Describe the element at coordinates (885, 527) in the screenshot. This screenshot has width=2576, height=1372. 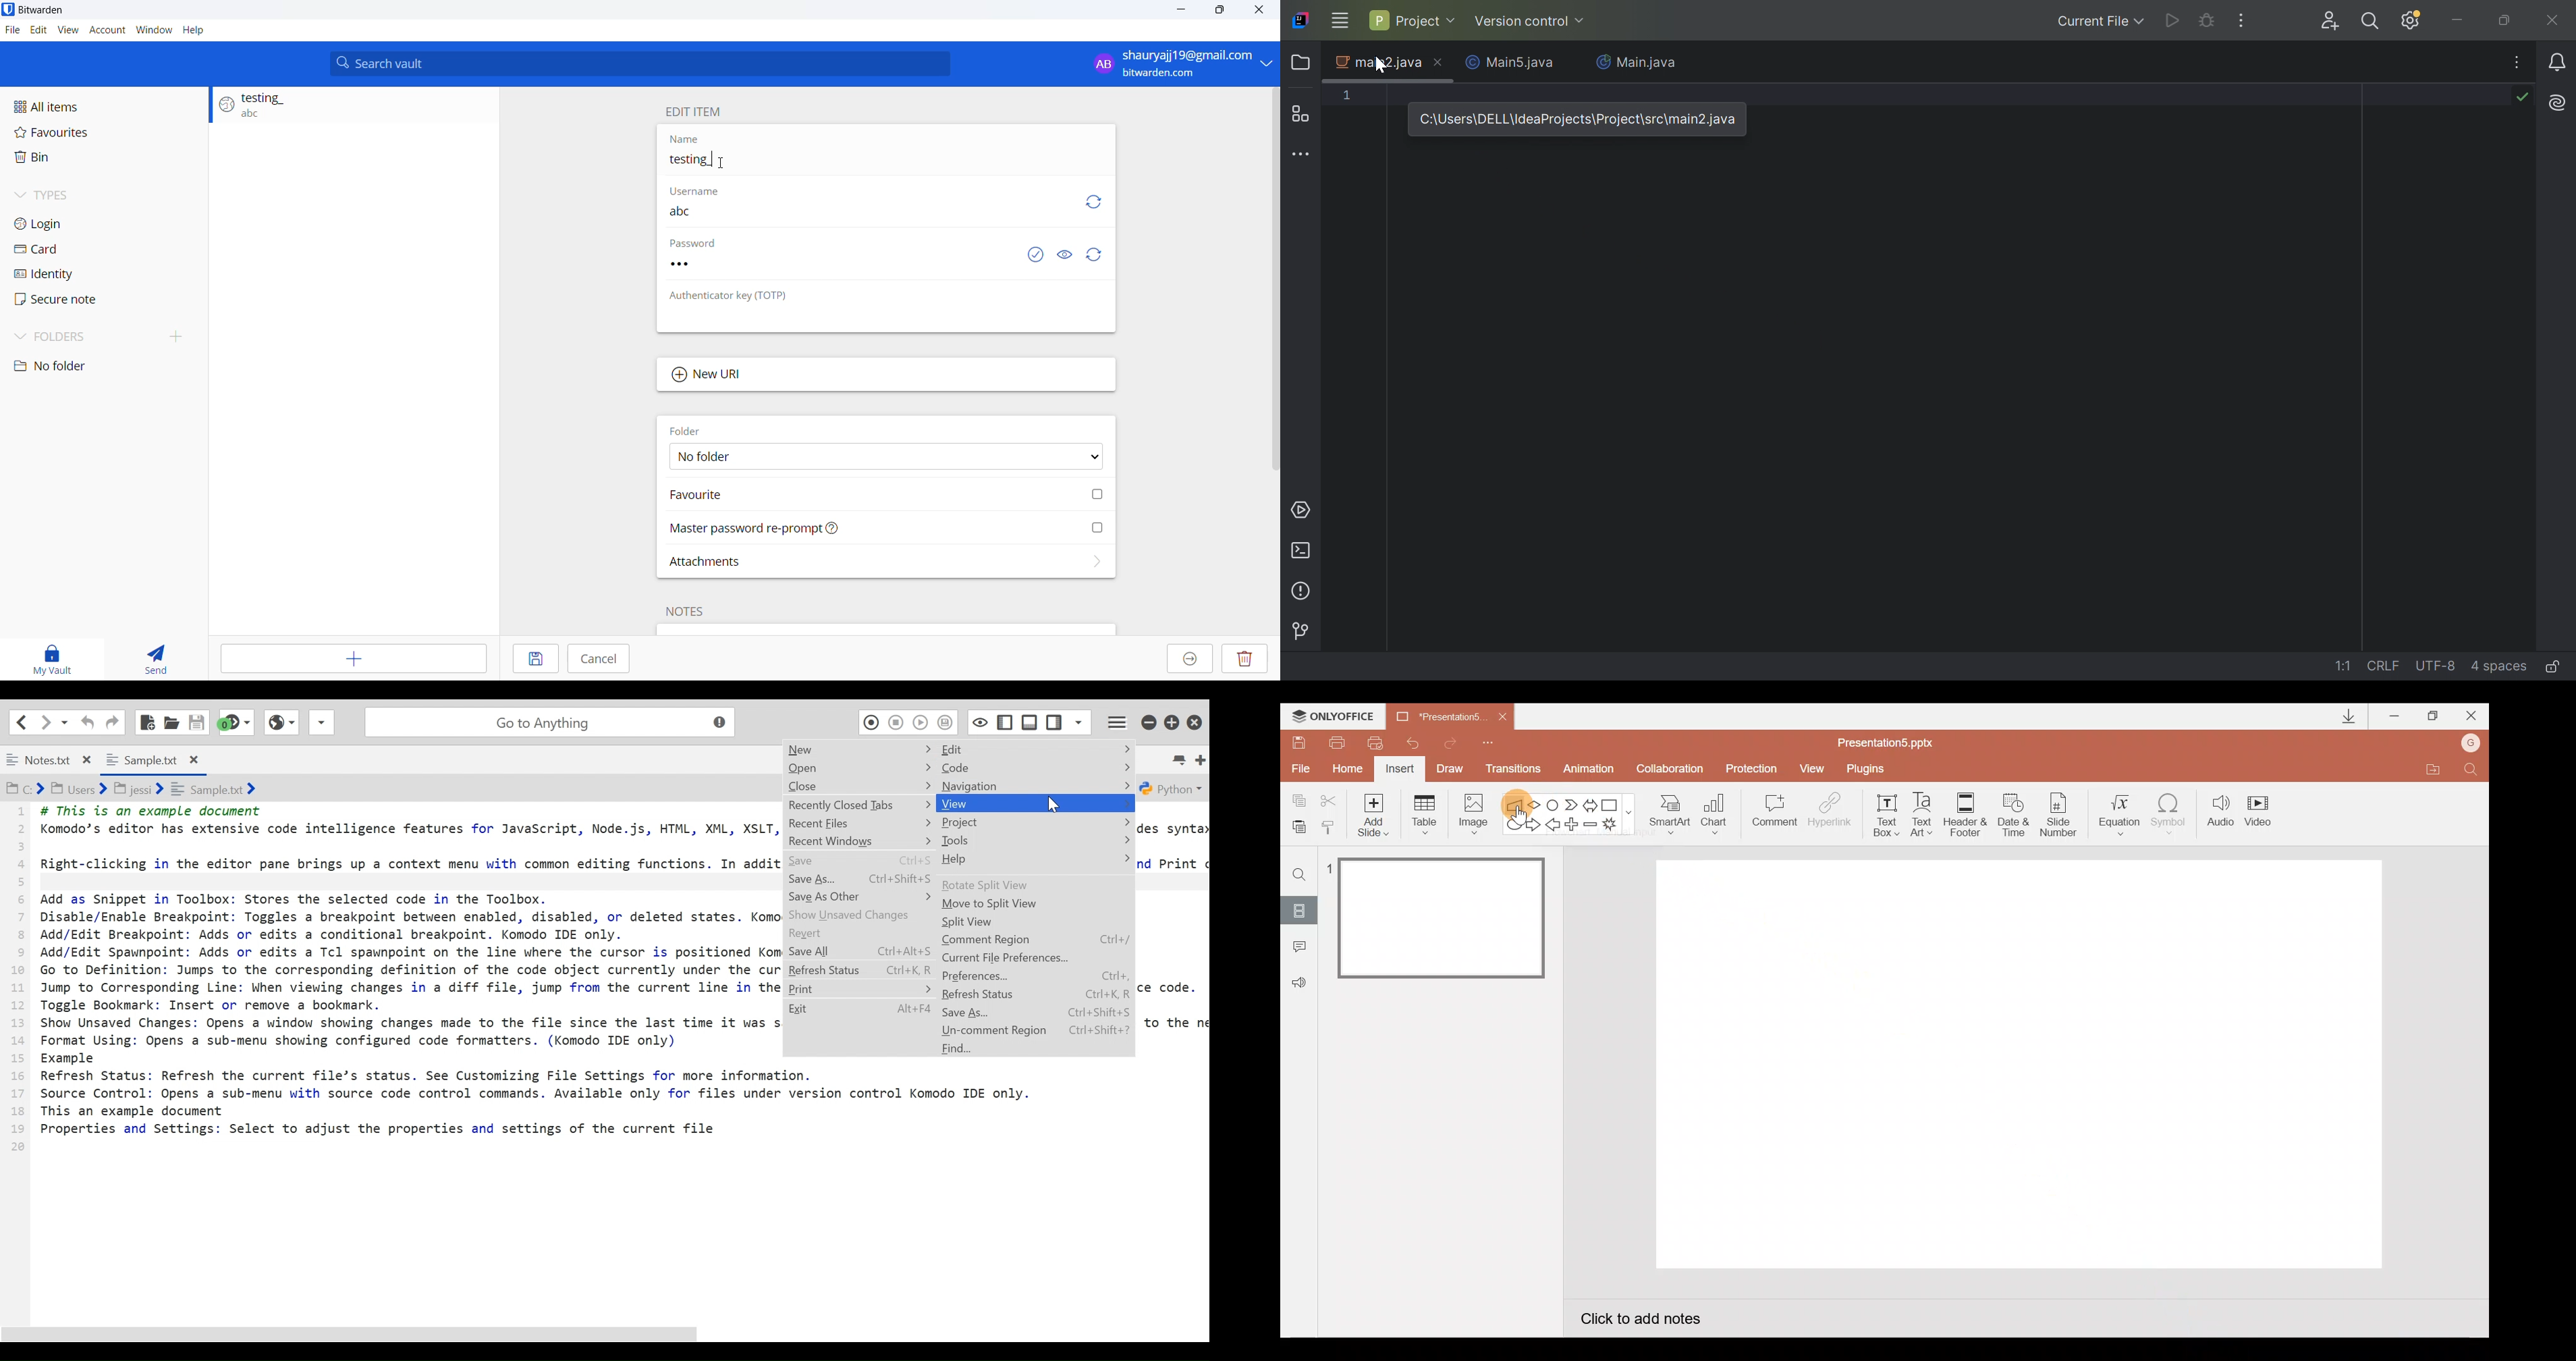
I see `Master password reprompt` at that location.